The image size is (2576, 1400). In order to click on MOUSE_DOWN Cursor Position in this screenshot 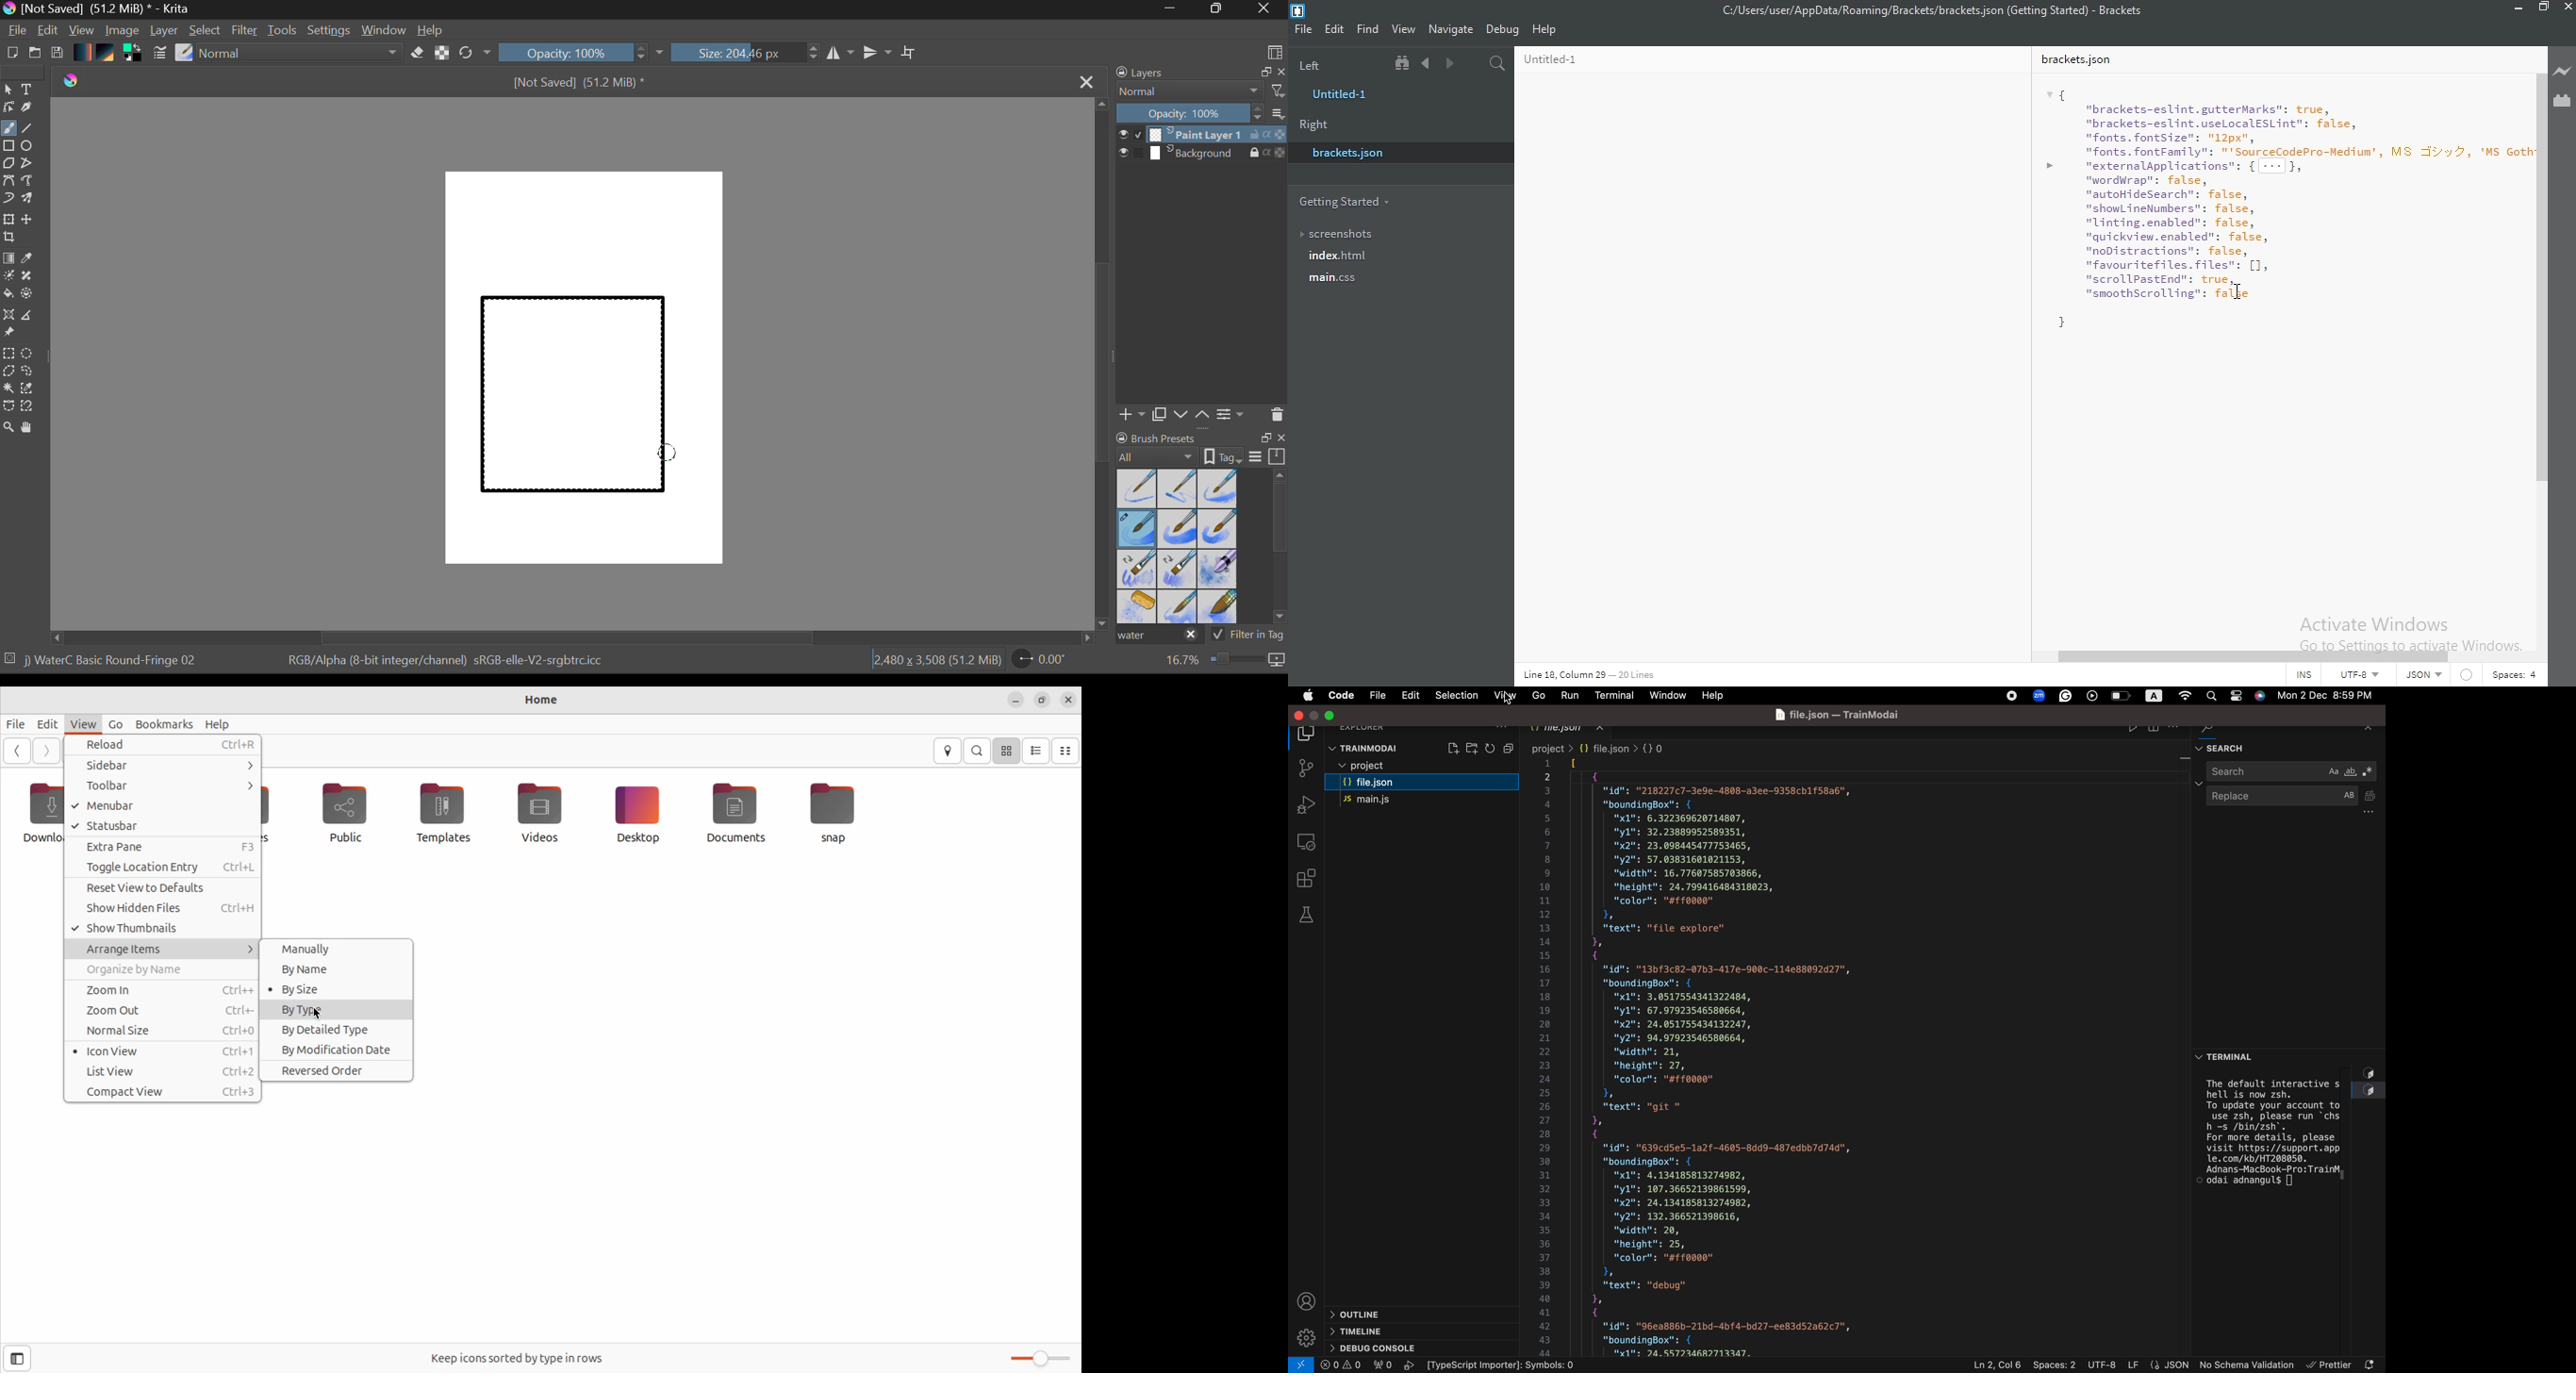, I will do `click(671, 455)`.